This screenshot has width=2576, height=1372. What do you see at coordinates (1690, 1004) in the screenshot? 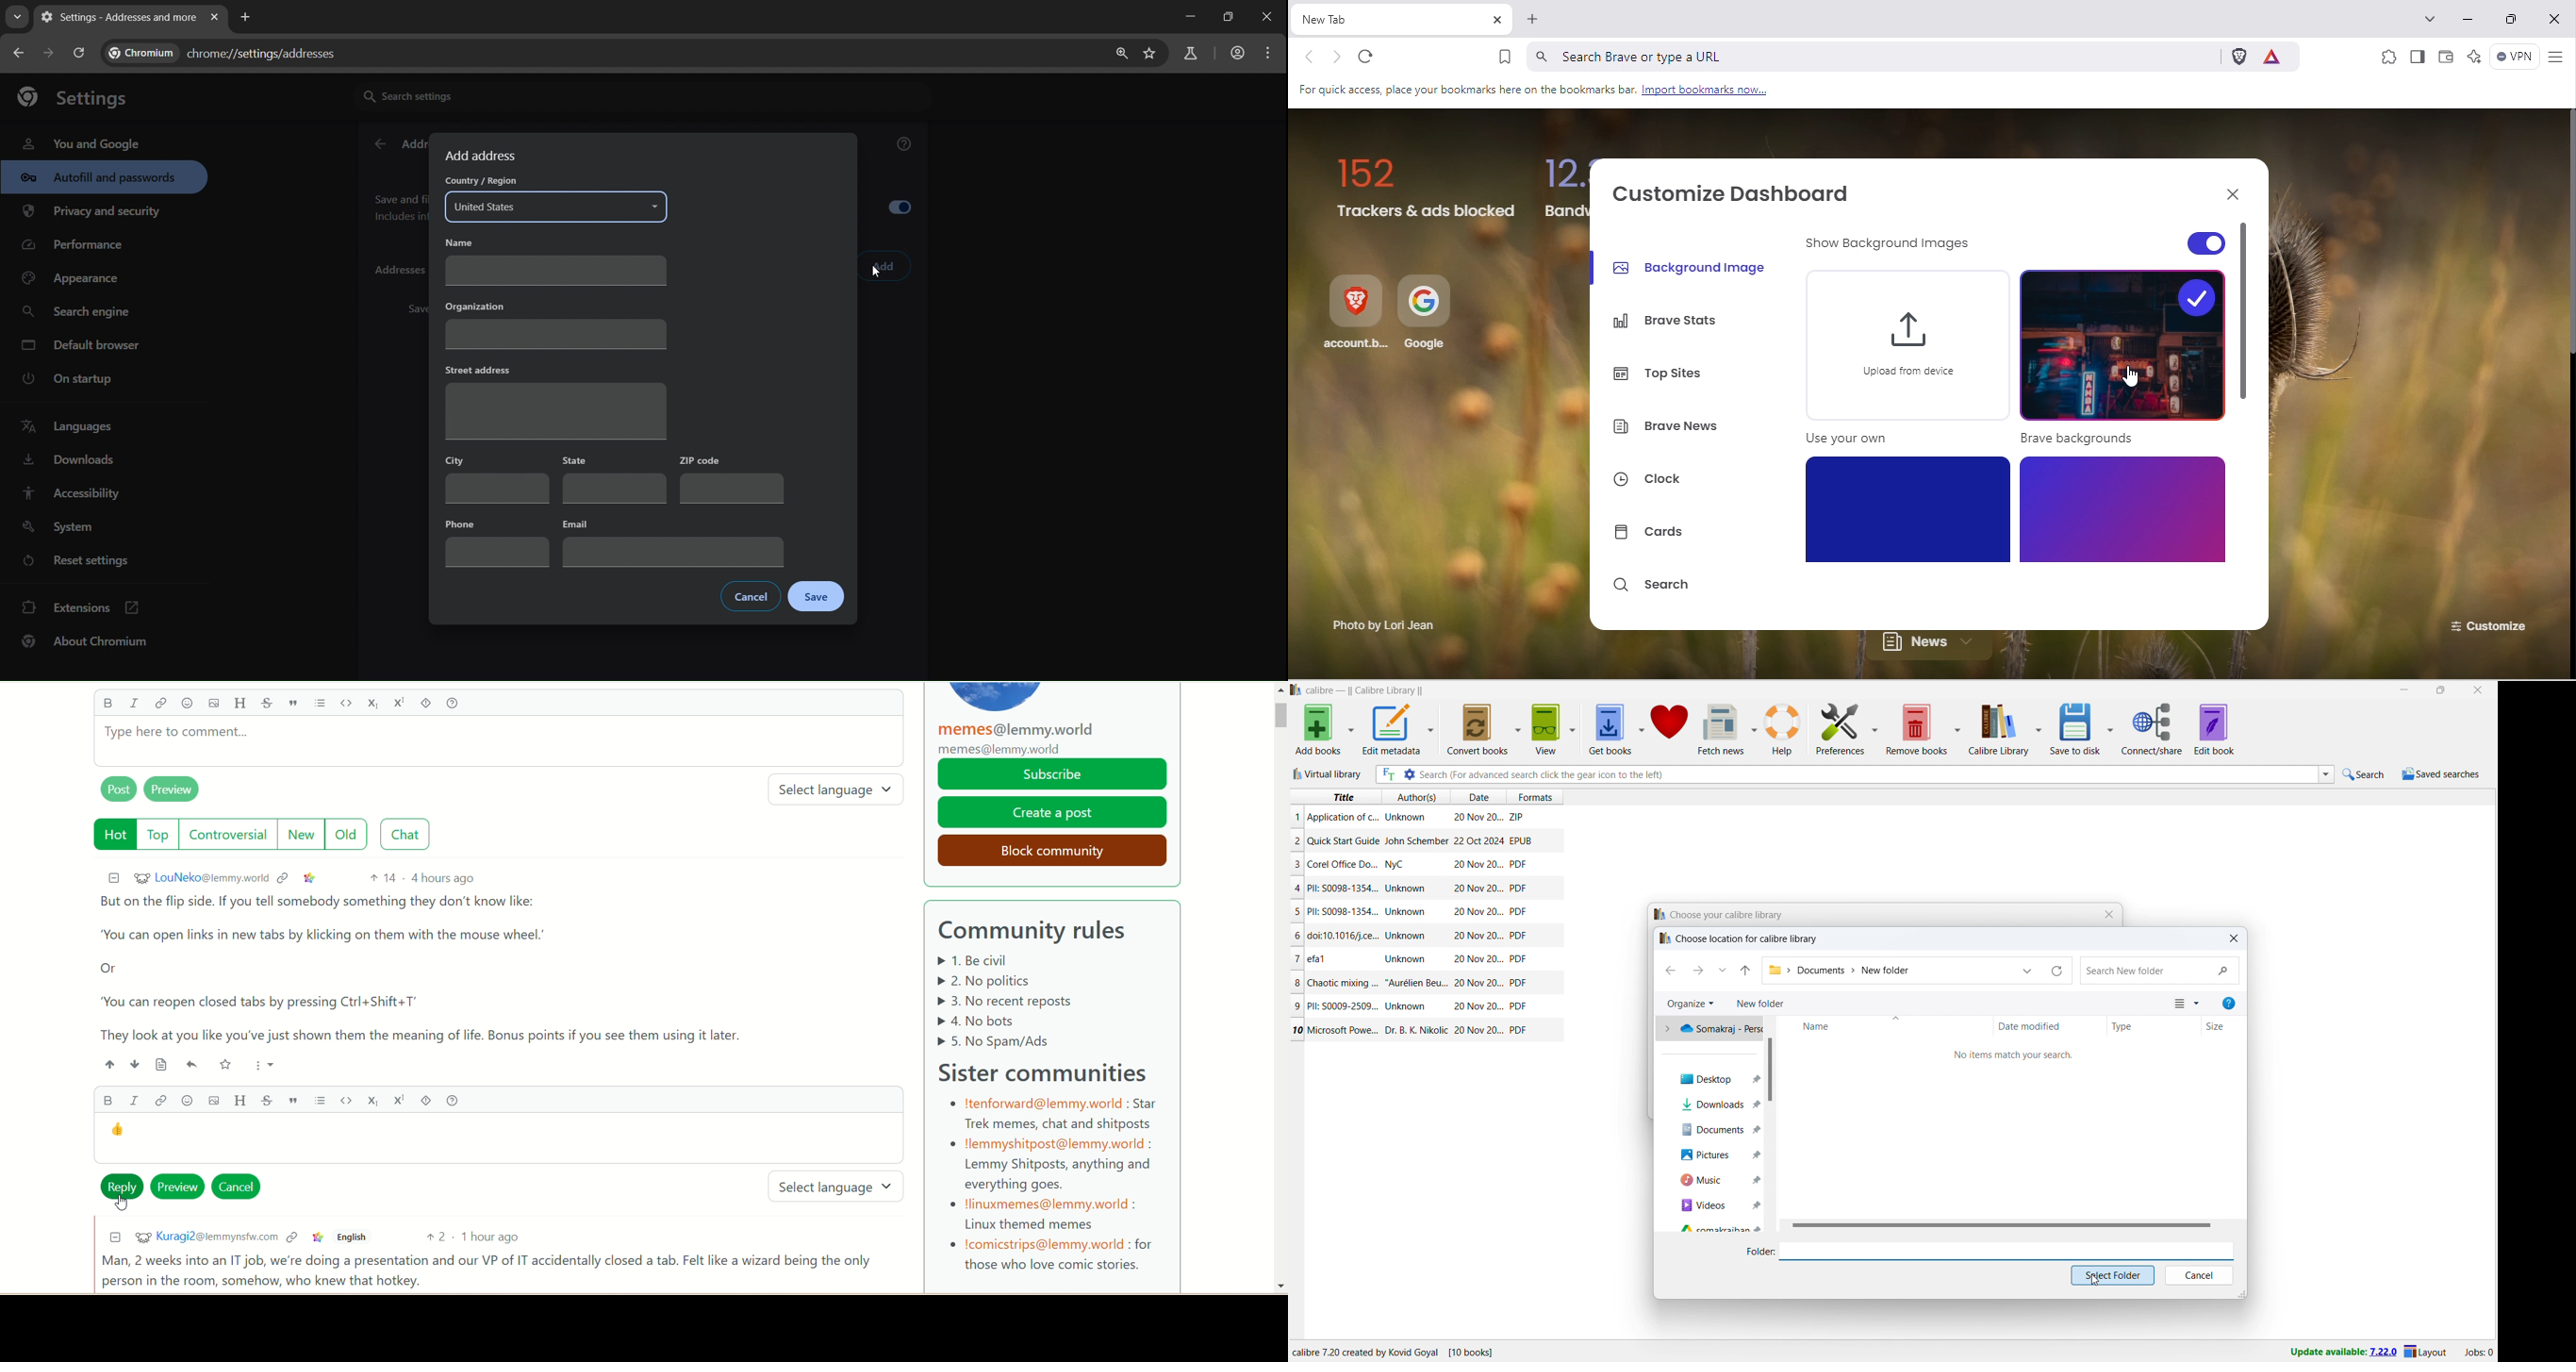
I see `organize` at bounding box center [1690, 1004].